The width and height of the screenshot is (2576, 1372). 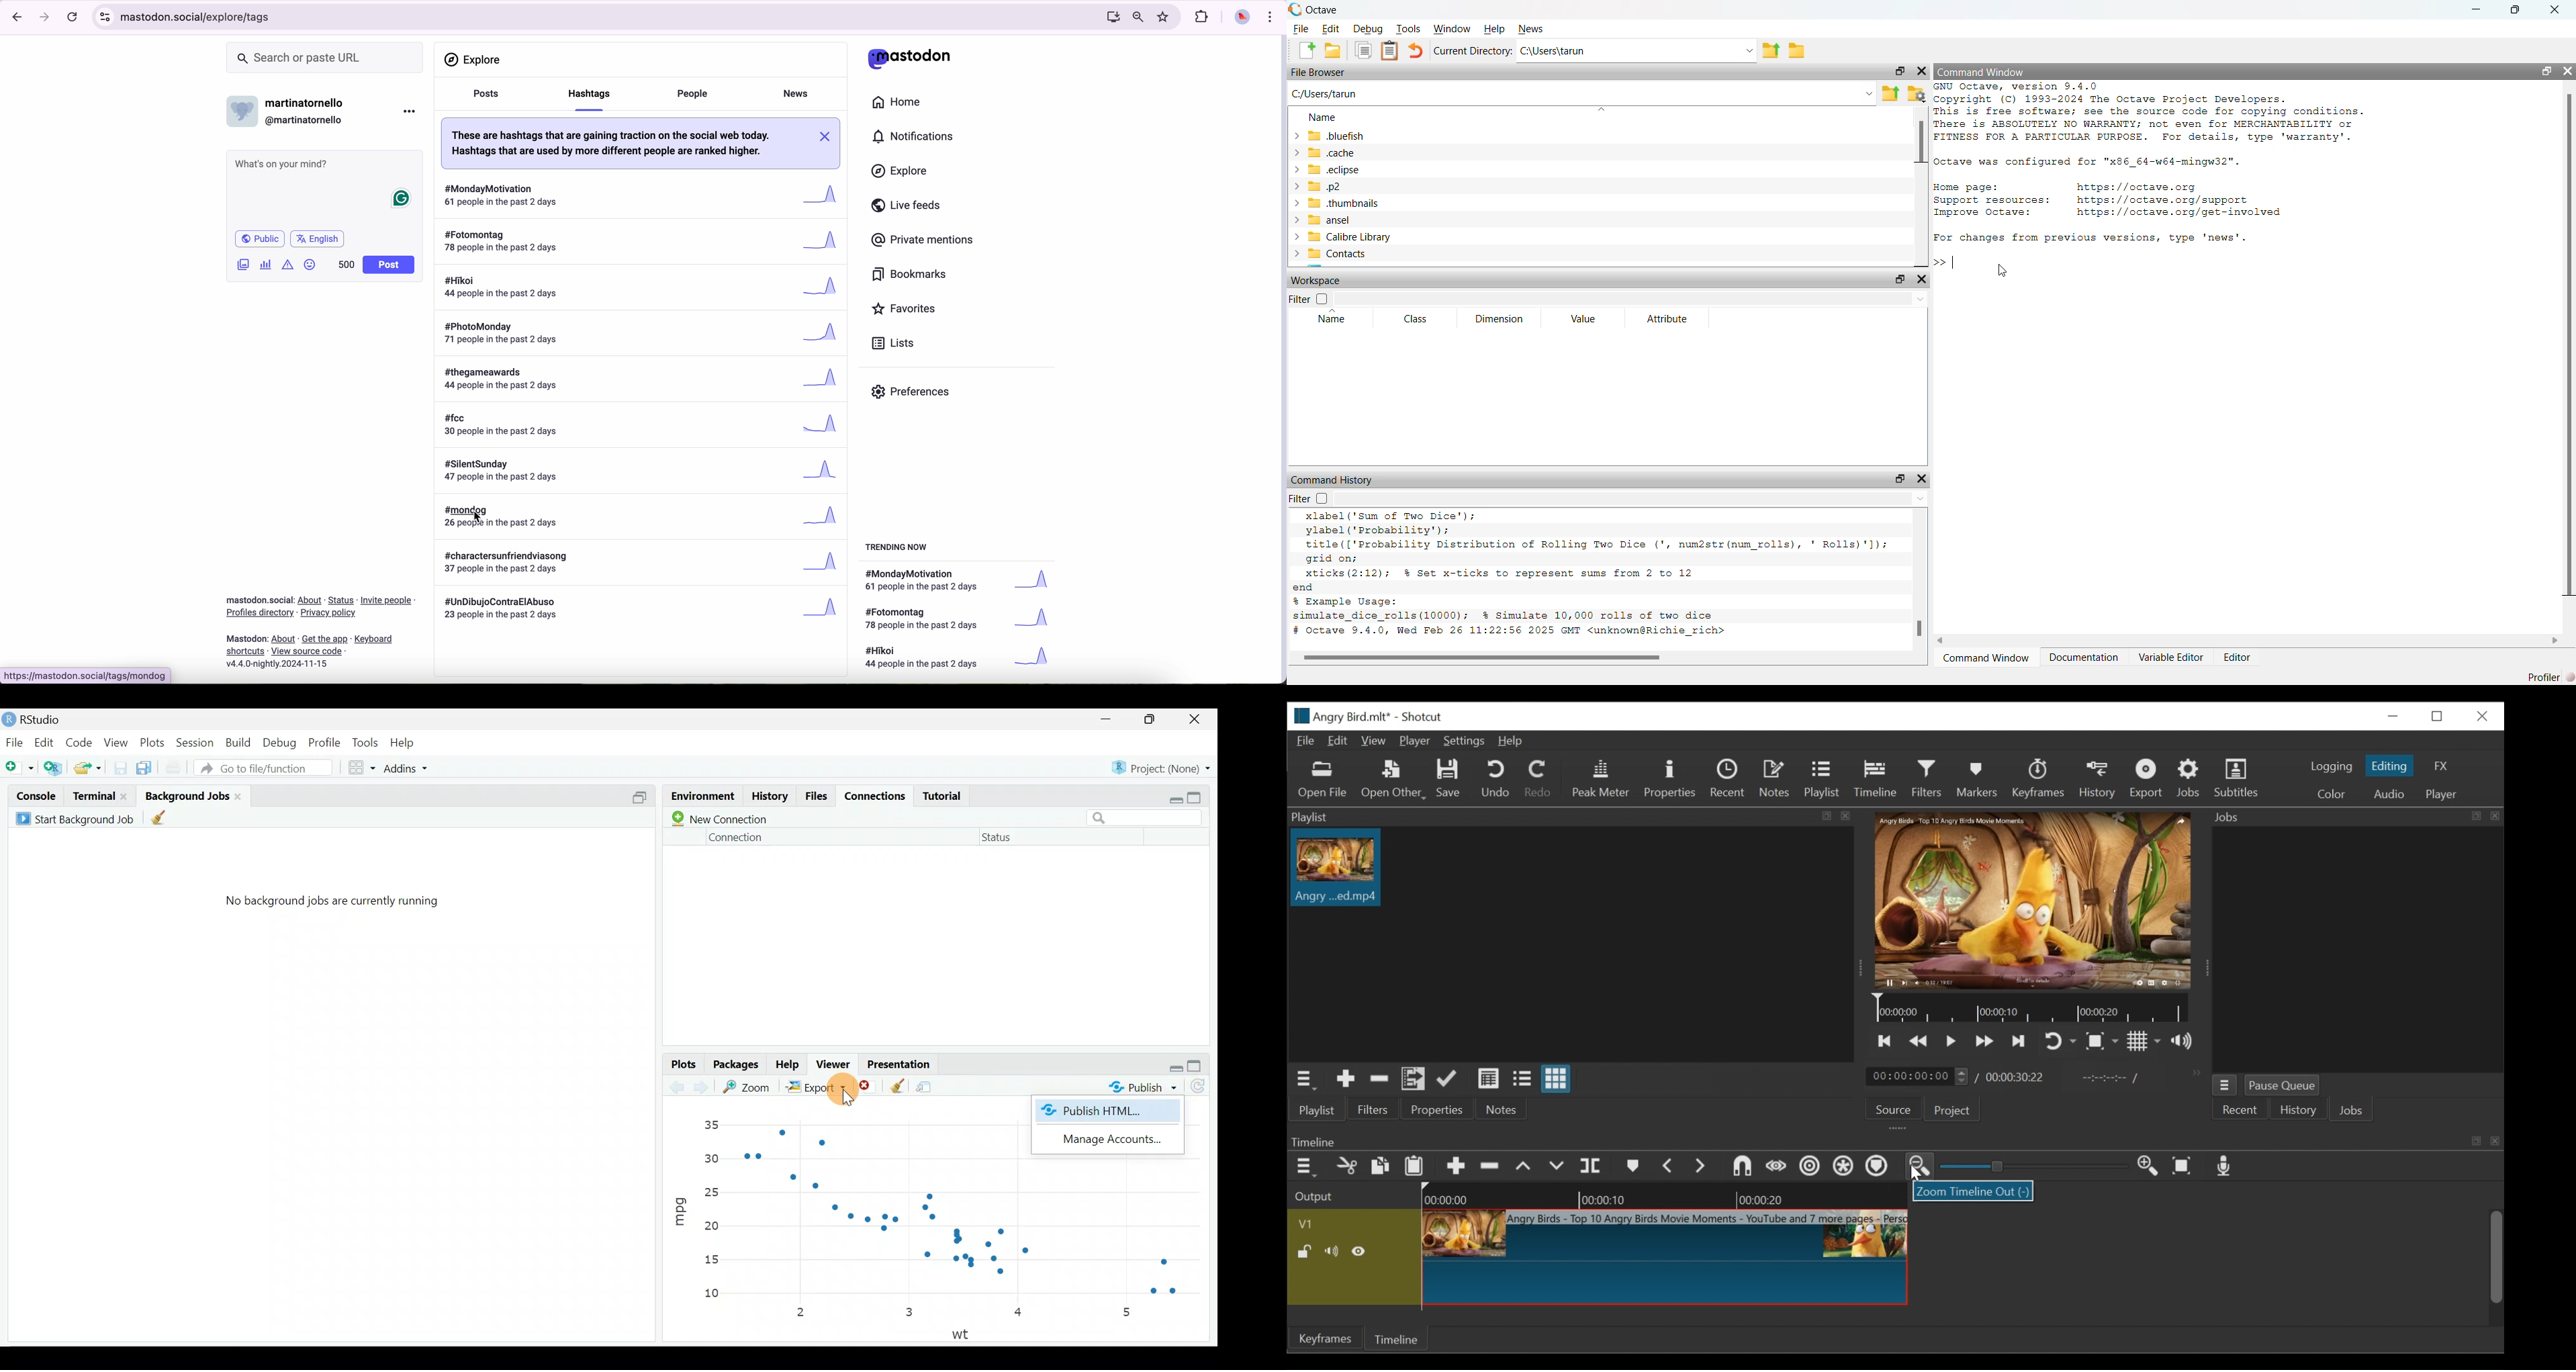 What do you see at coordinates (115, 743) in the screenshot?
I see `View` at bounding box center [115, 743].